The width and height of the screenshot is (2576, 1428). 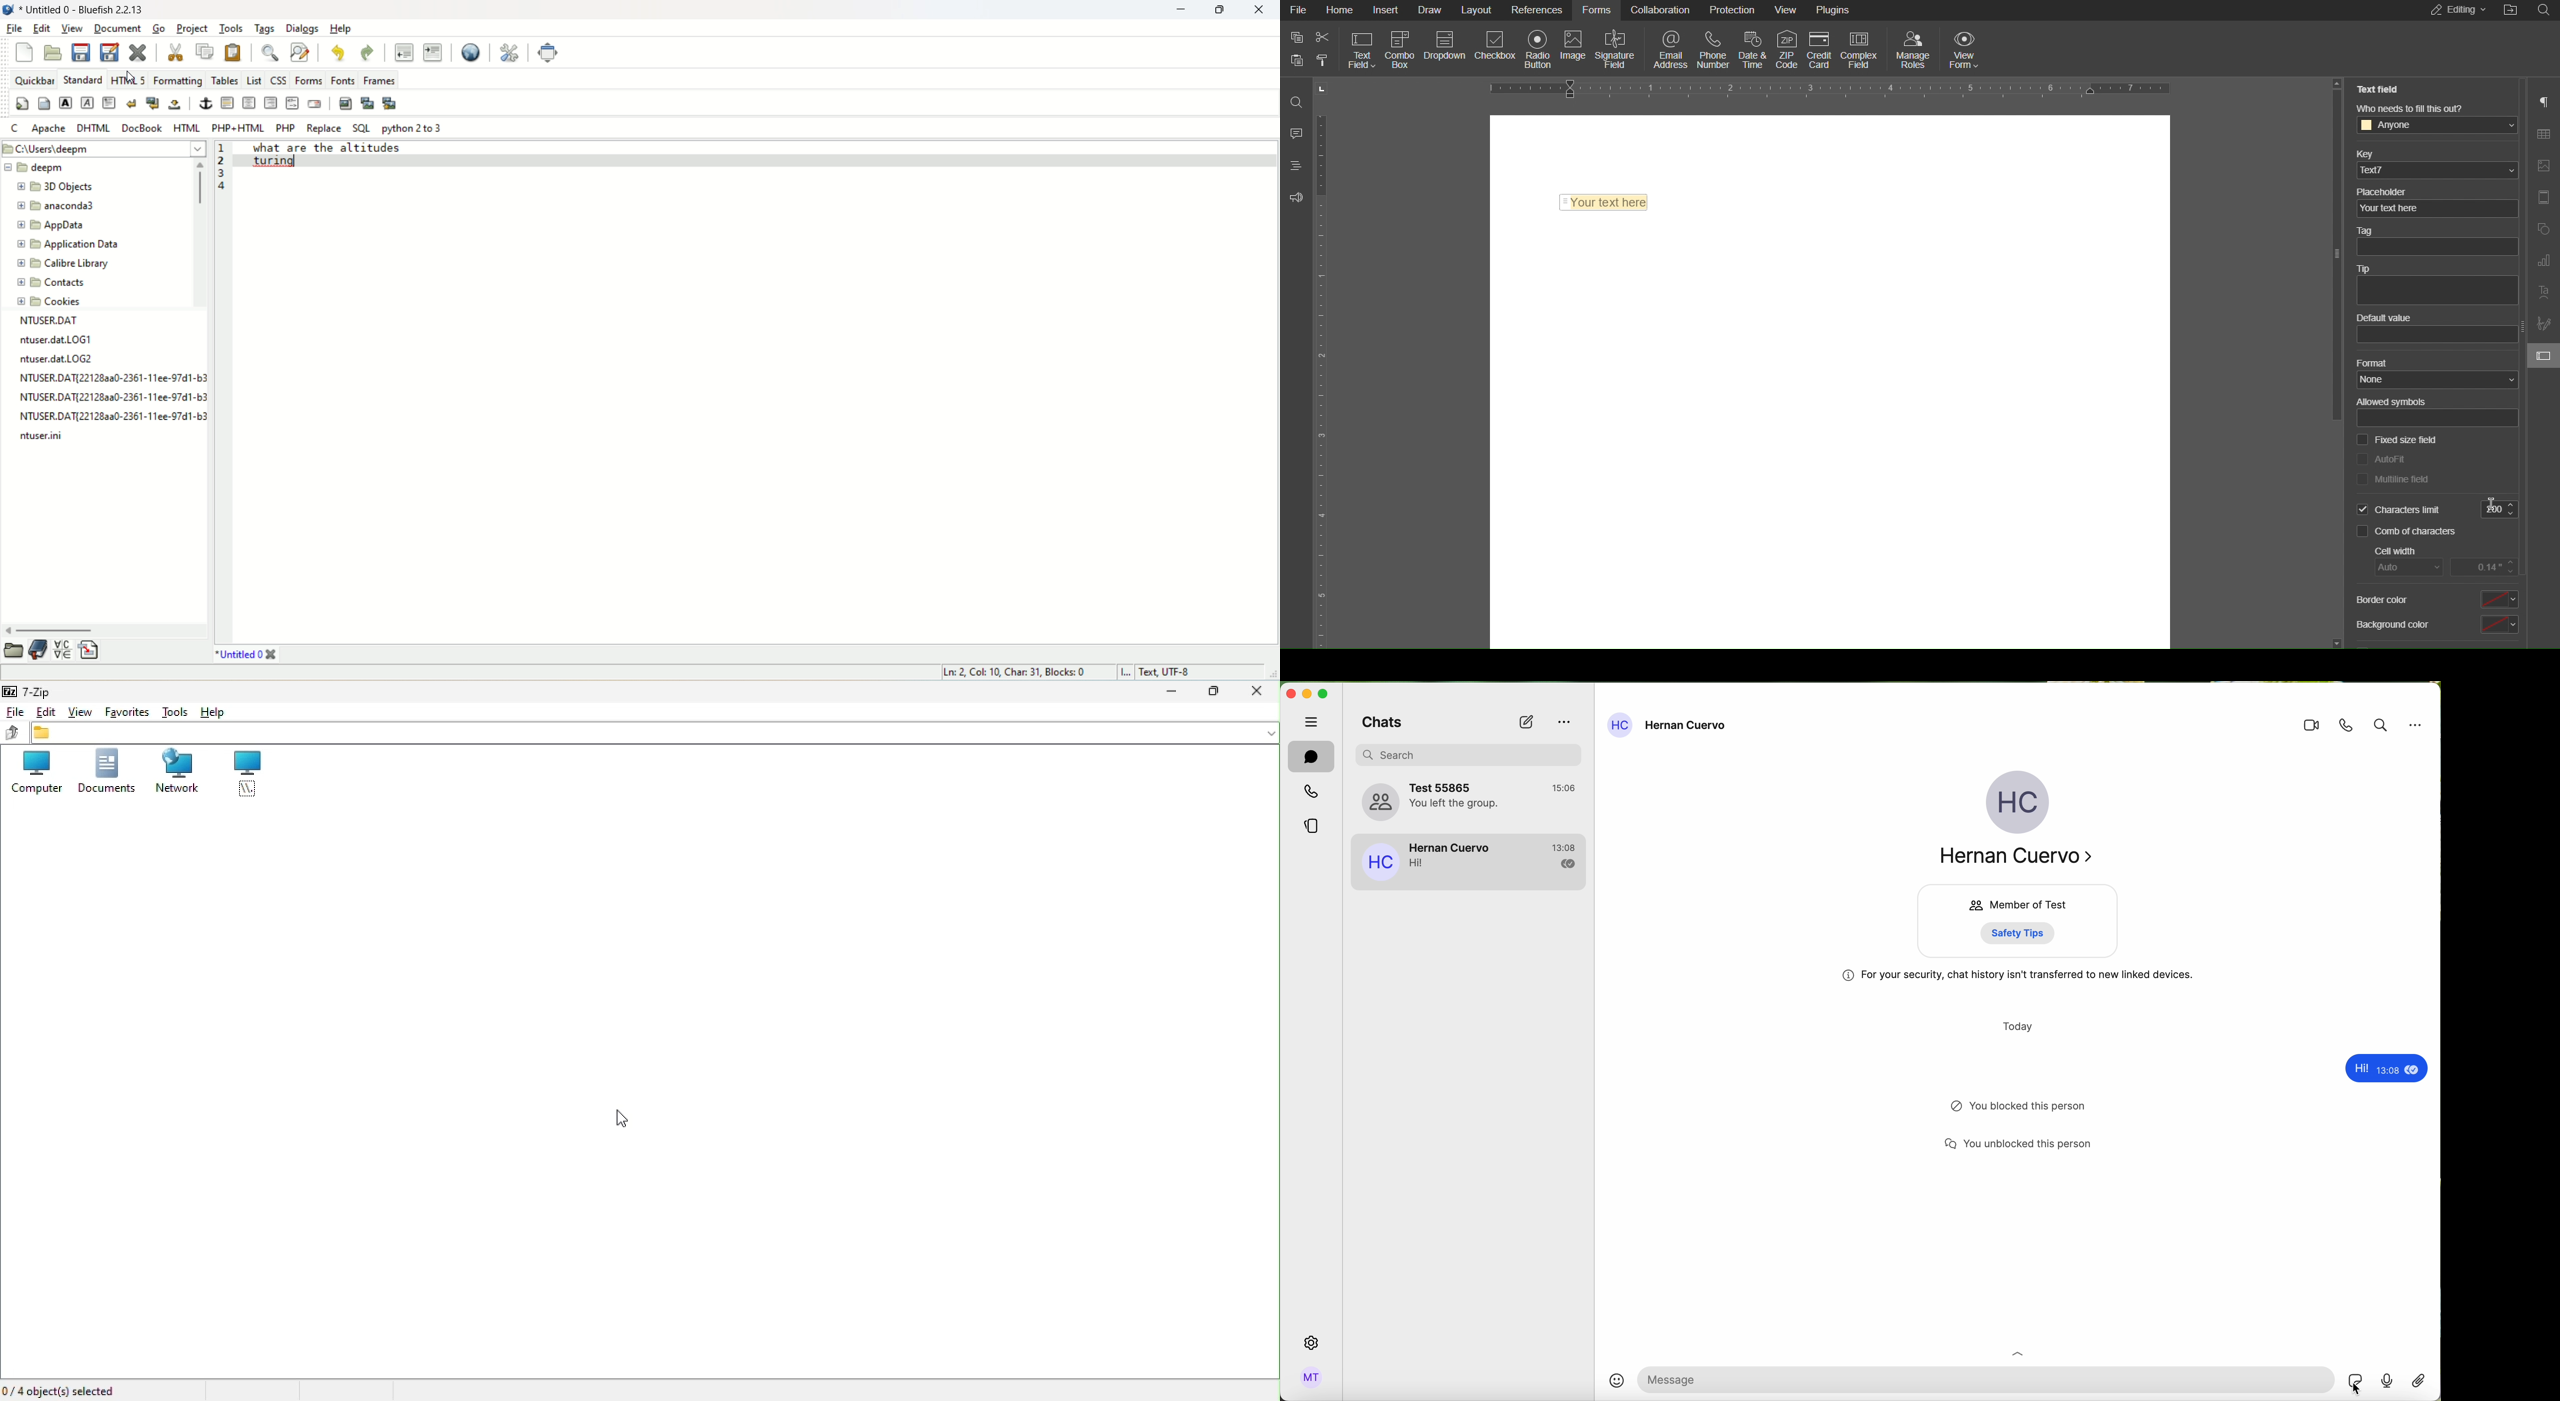 I want to click on MEMBER OF TEST, so click(x=2015, y=904).